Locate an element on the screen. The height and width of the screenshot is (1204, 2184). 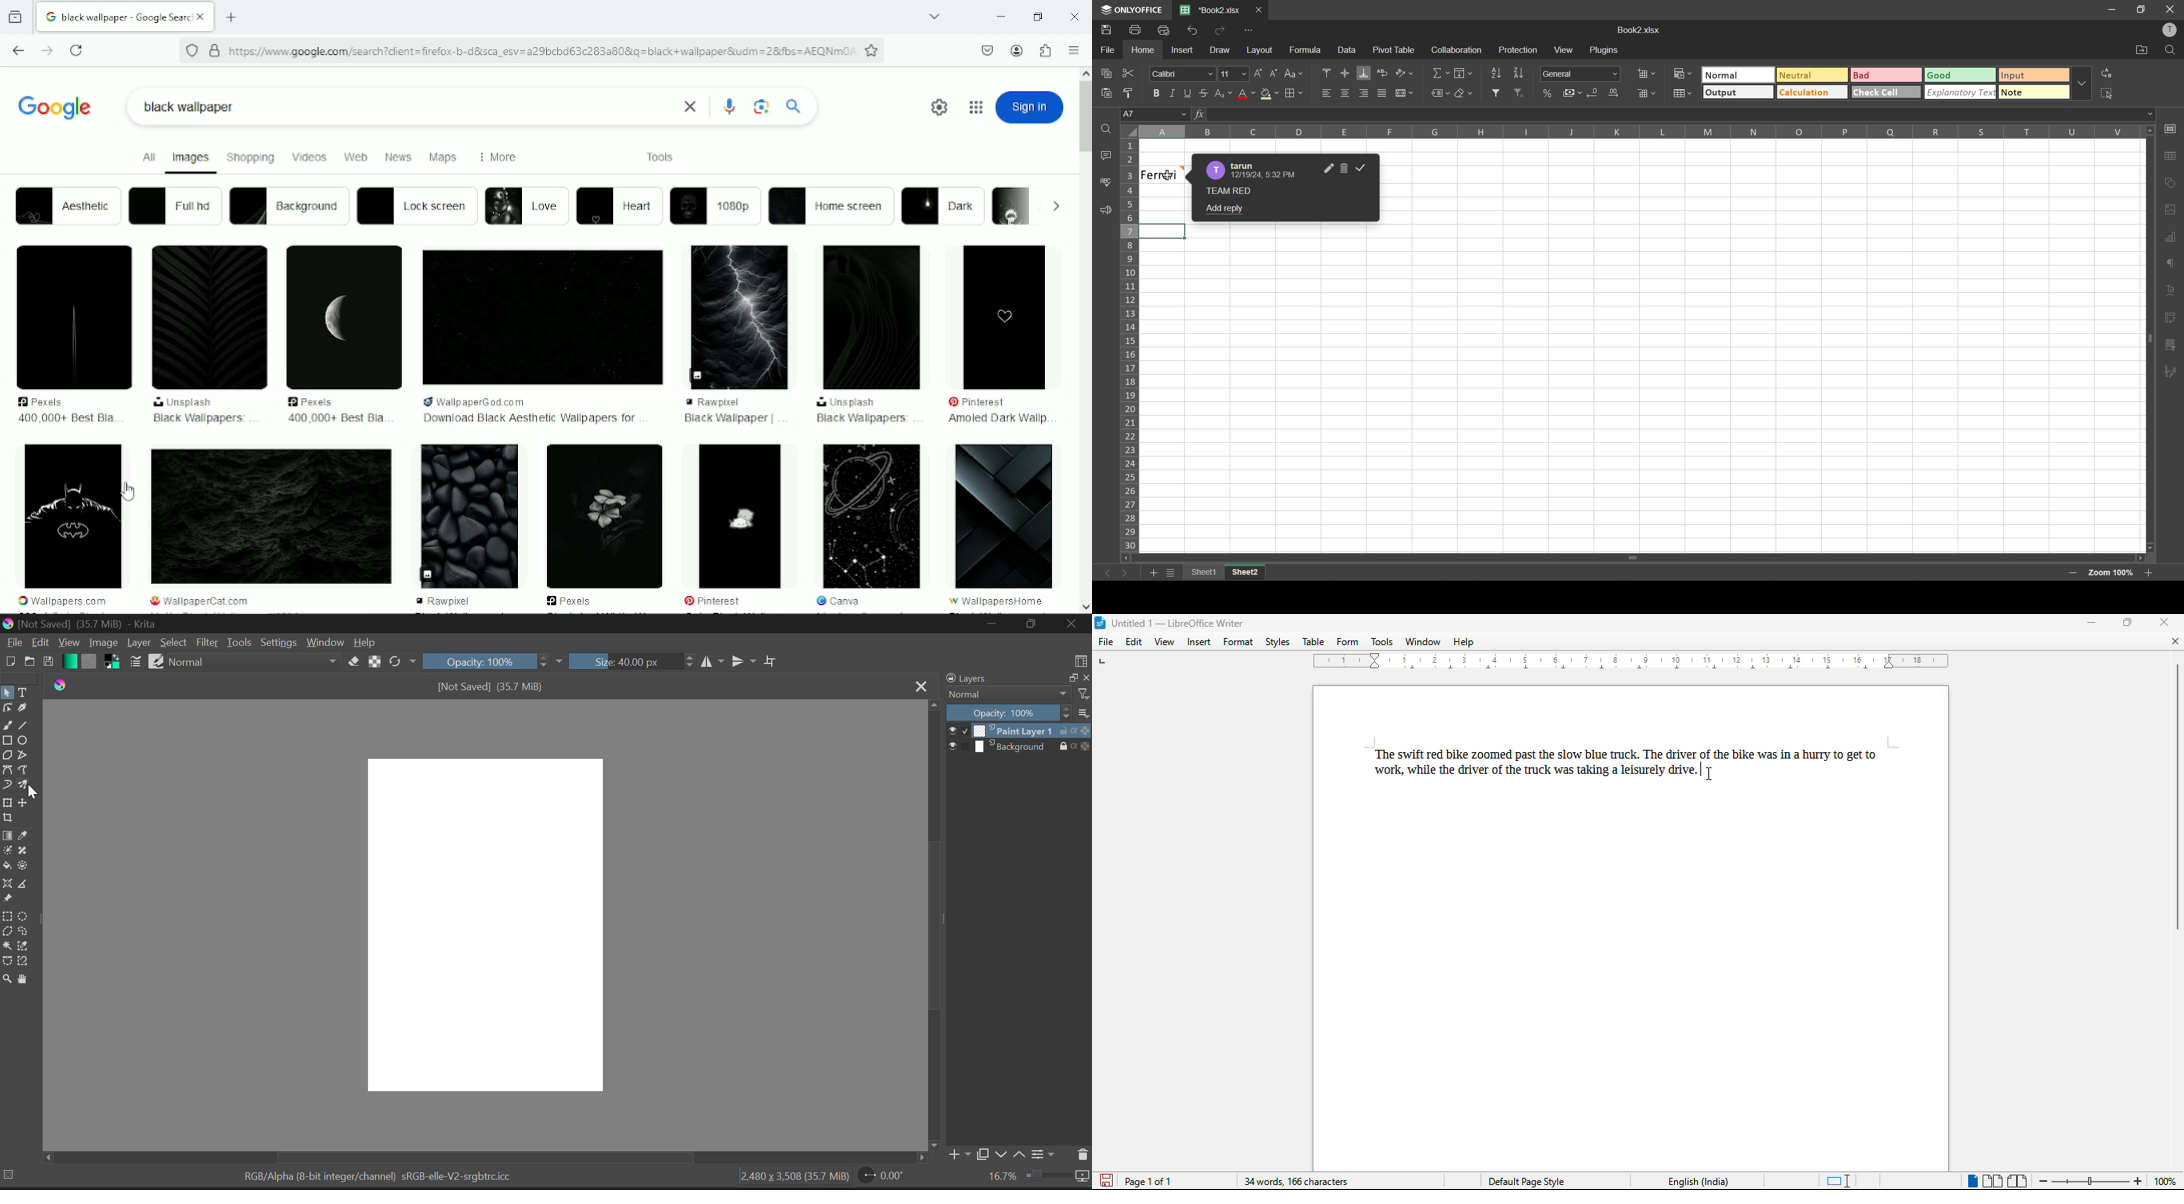
Measurements is located at coordinates (28, 886).